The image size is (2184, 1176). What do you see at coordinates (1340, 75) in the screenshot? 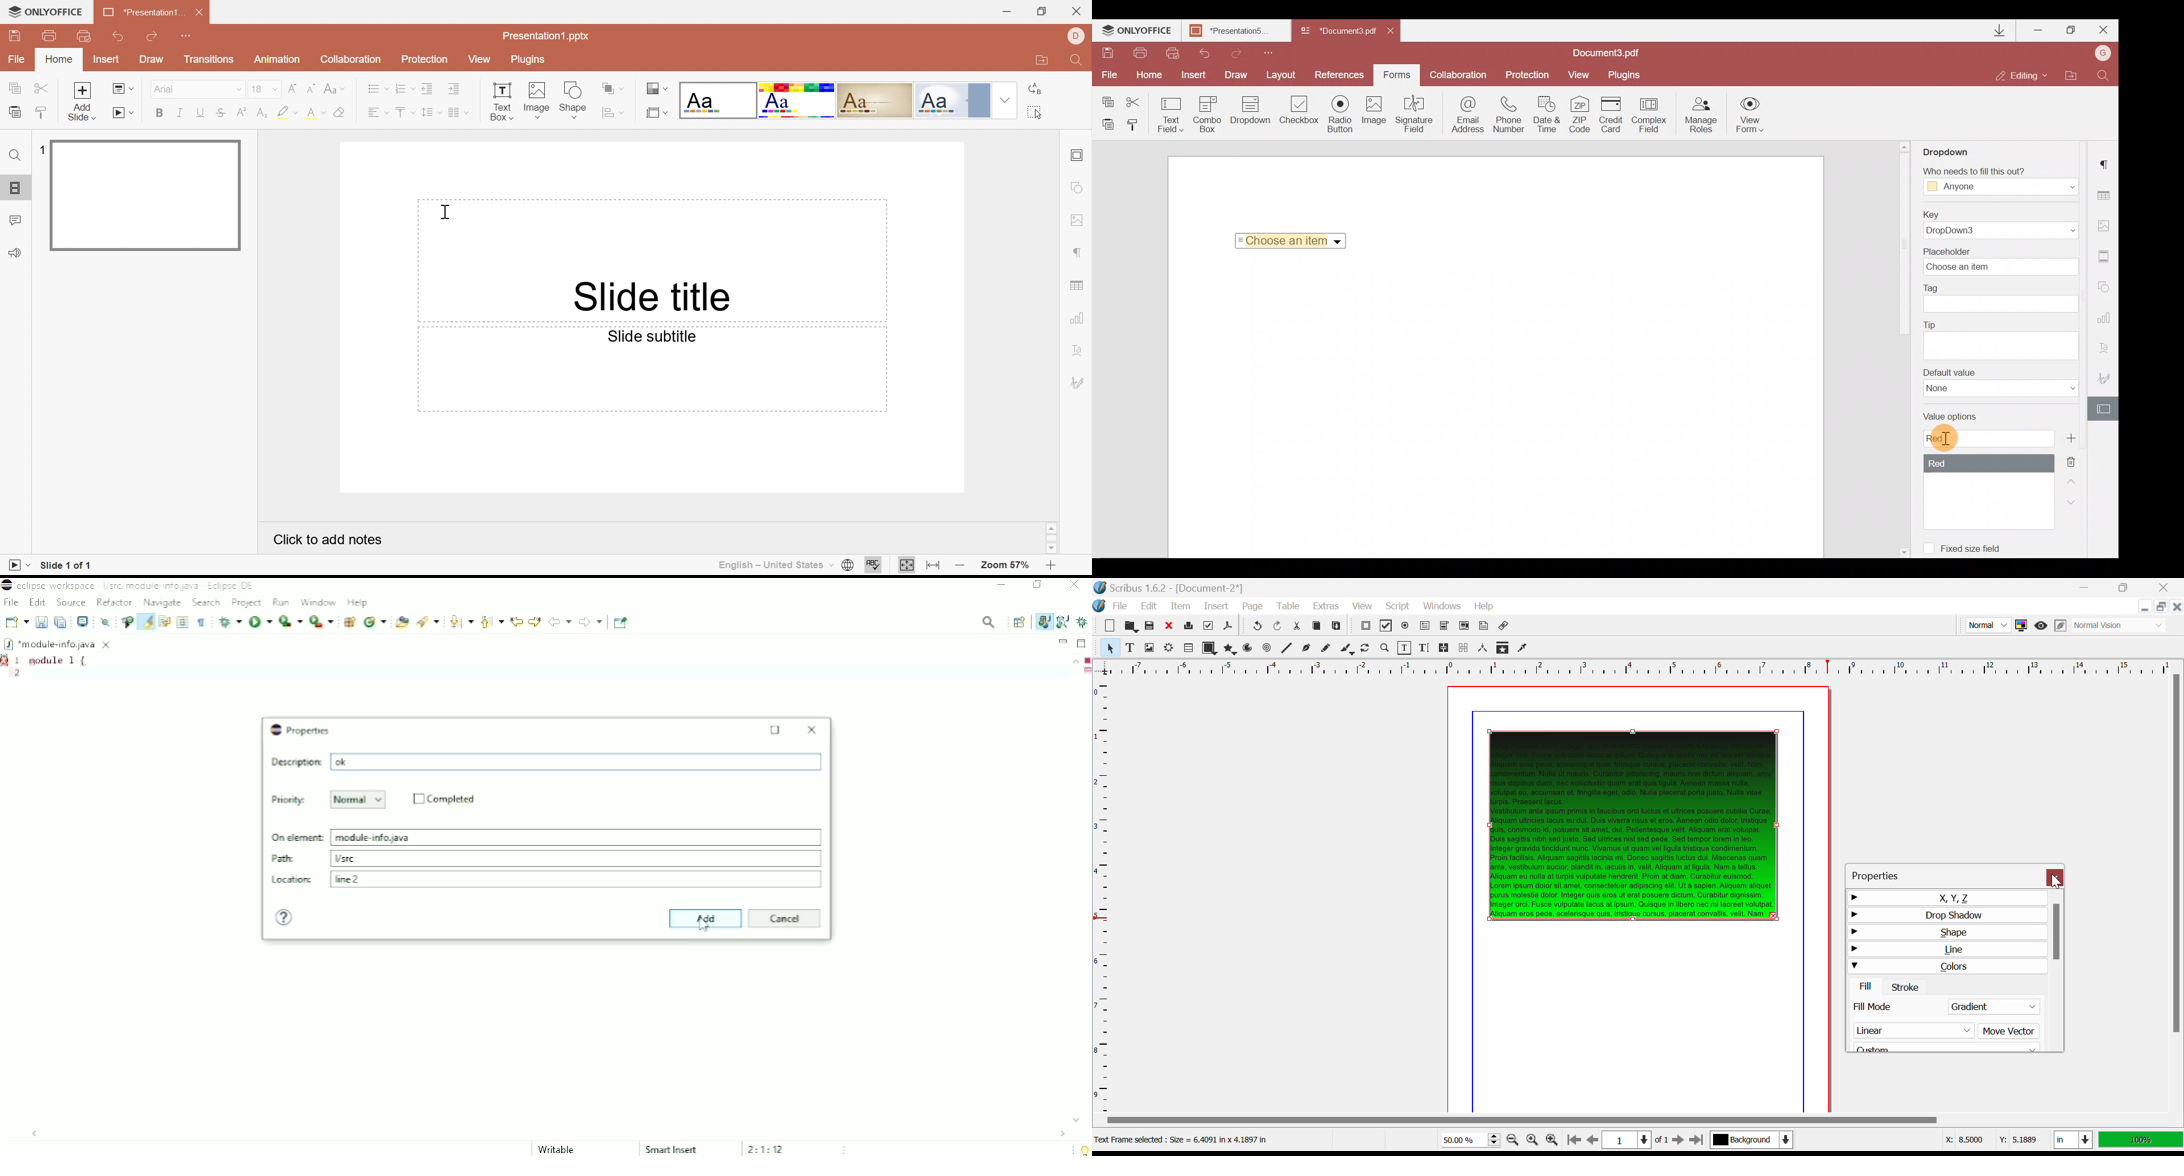
I see `Preferences` at bounding box center [1340, 75].